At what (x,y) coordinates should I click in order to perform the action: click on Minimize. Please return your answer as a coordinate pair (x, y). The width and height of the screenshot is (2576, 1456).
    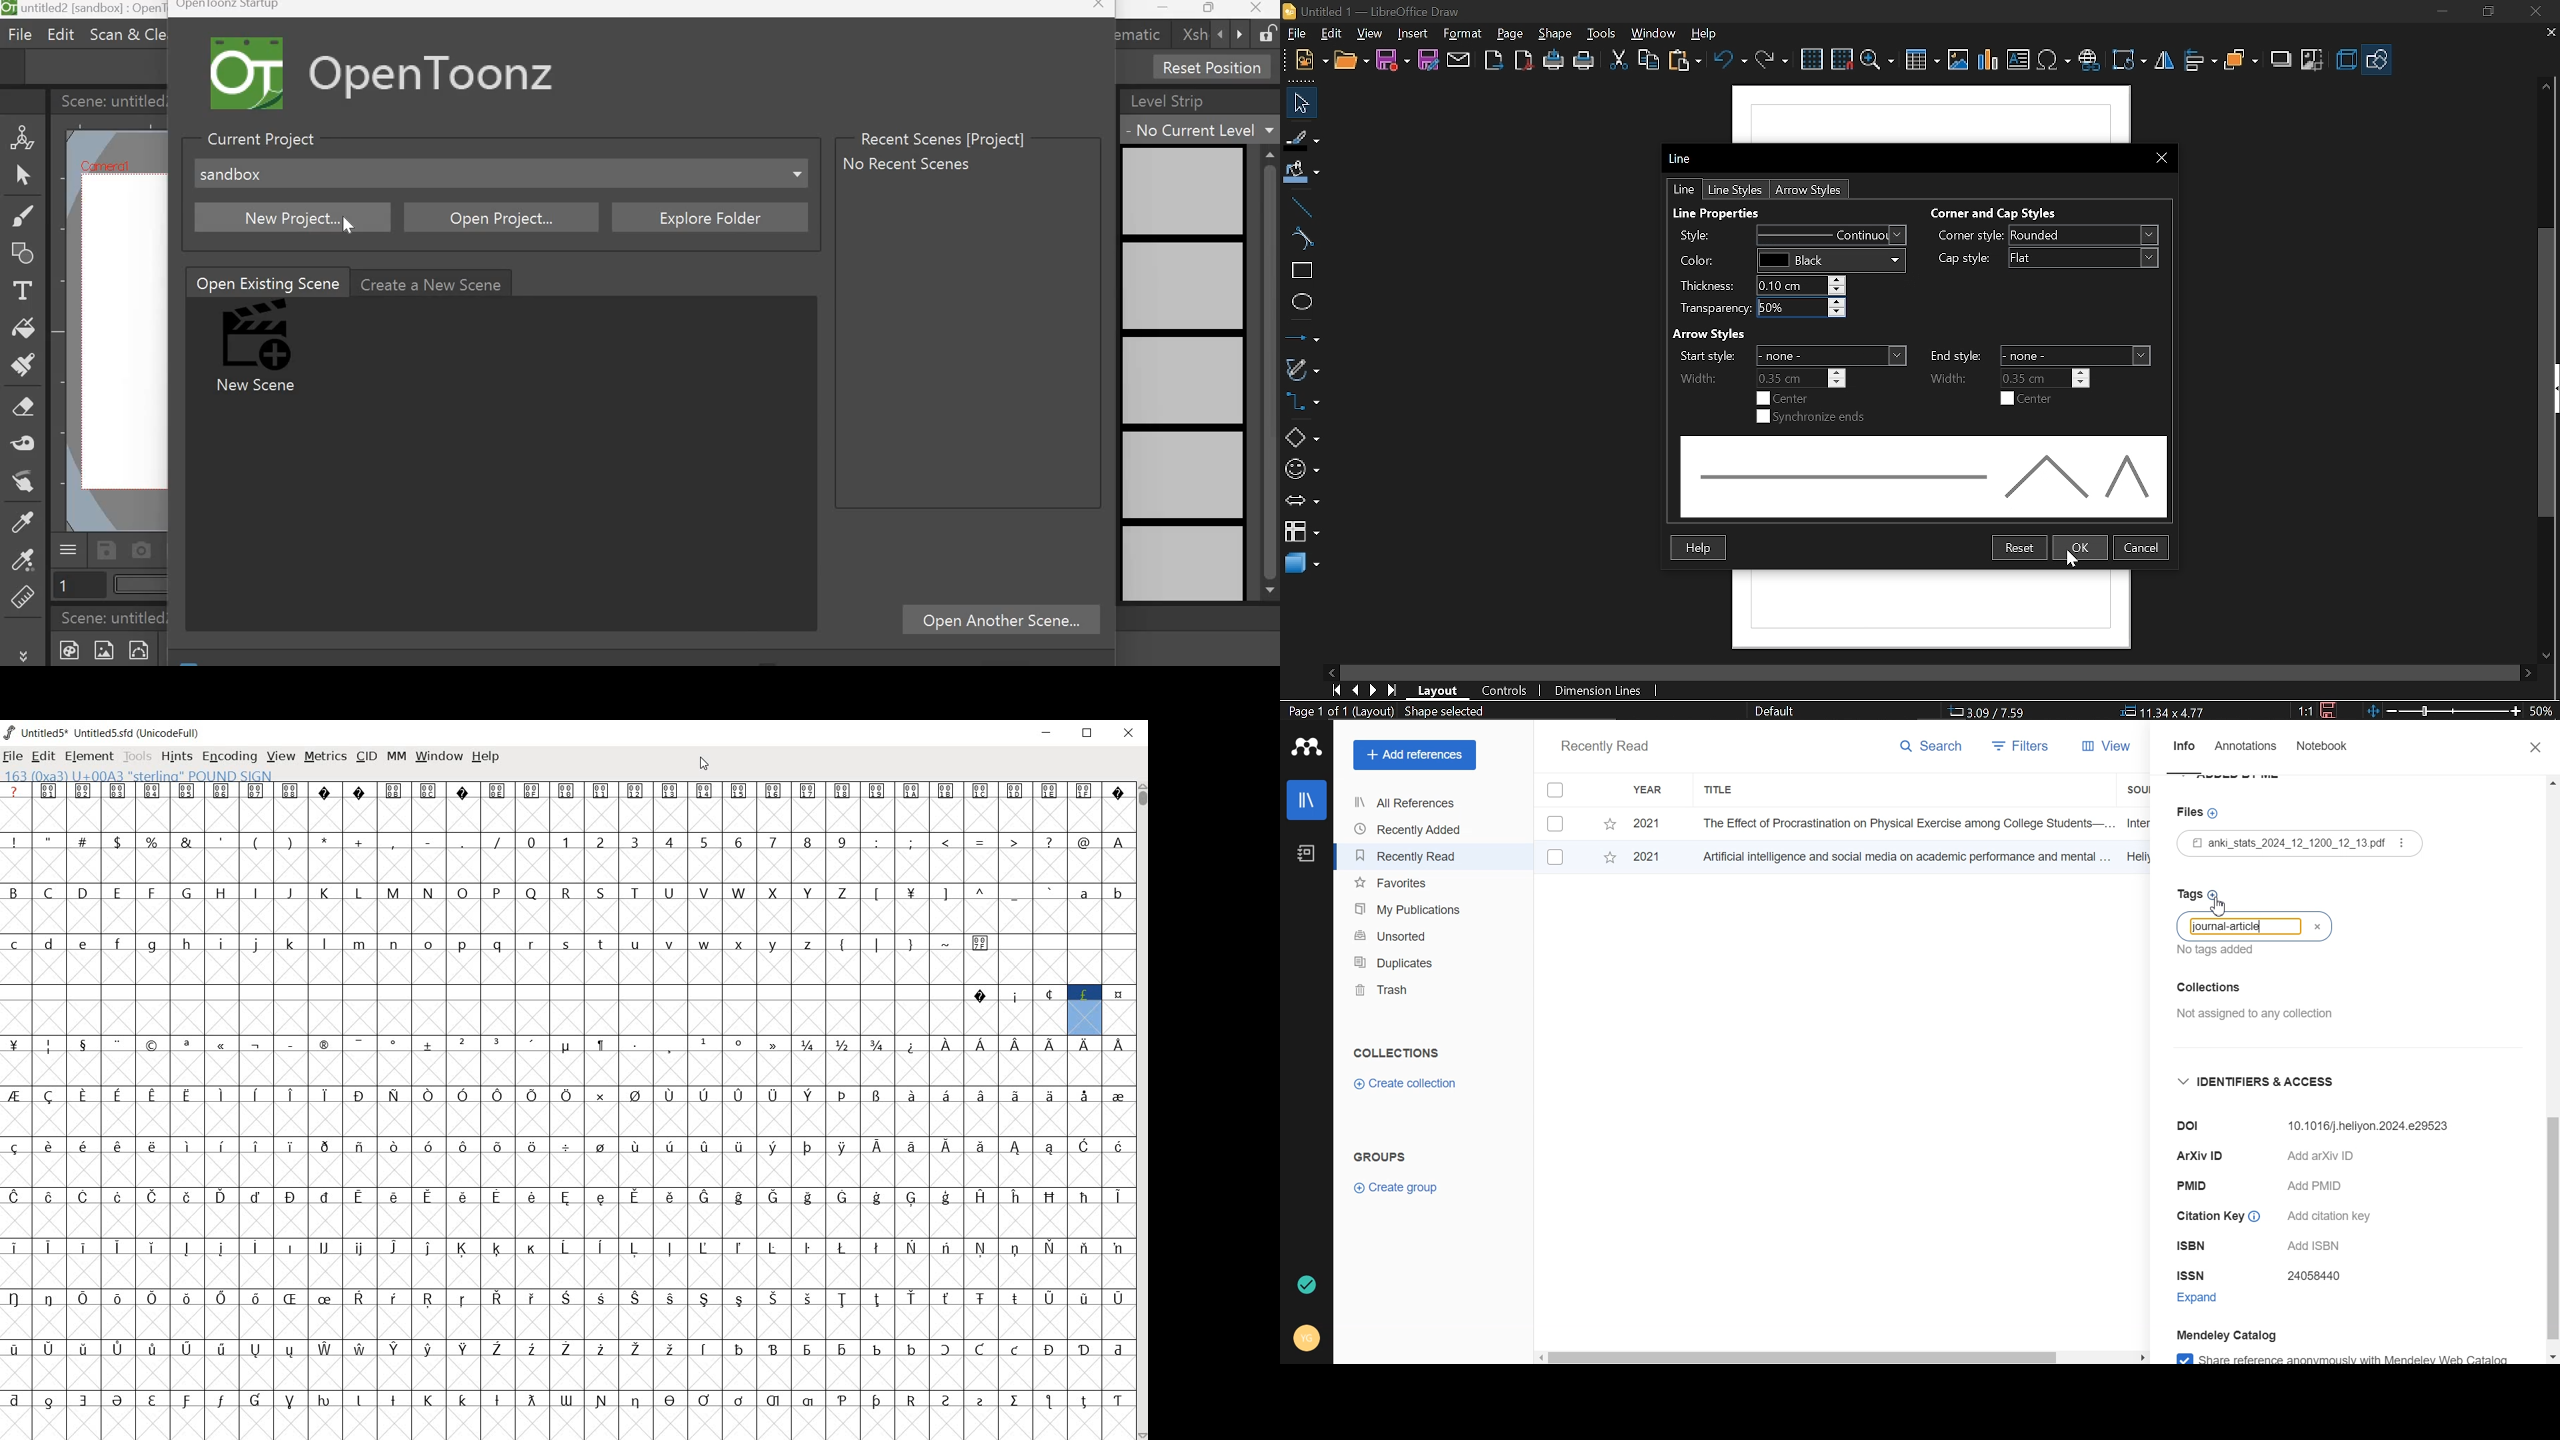
    Looking at the image, I should click on (1164, 9).